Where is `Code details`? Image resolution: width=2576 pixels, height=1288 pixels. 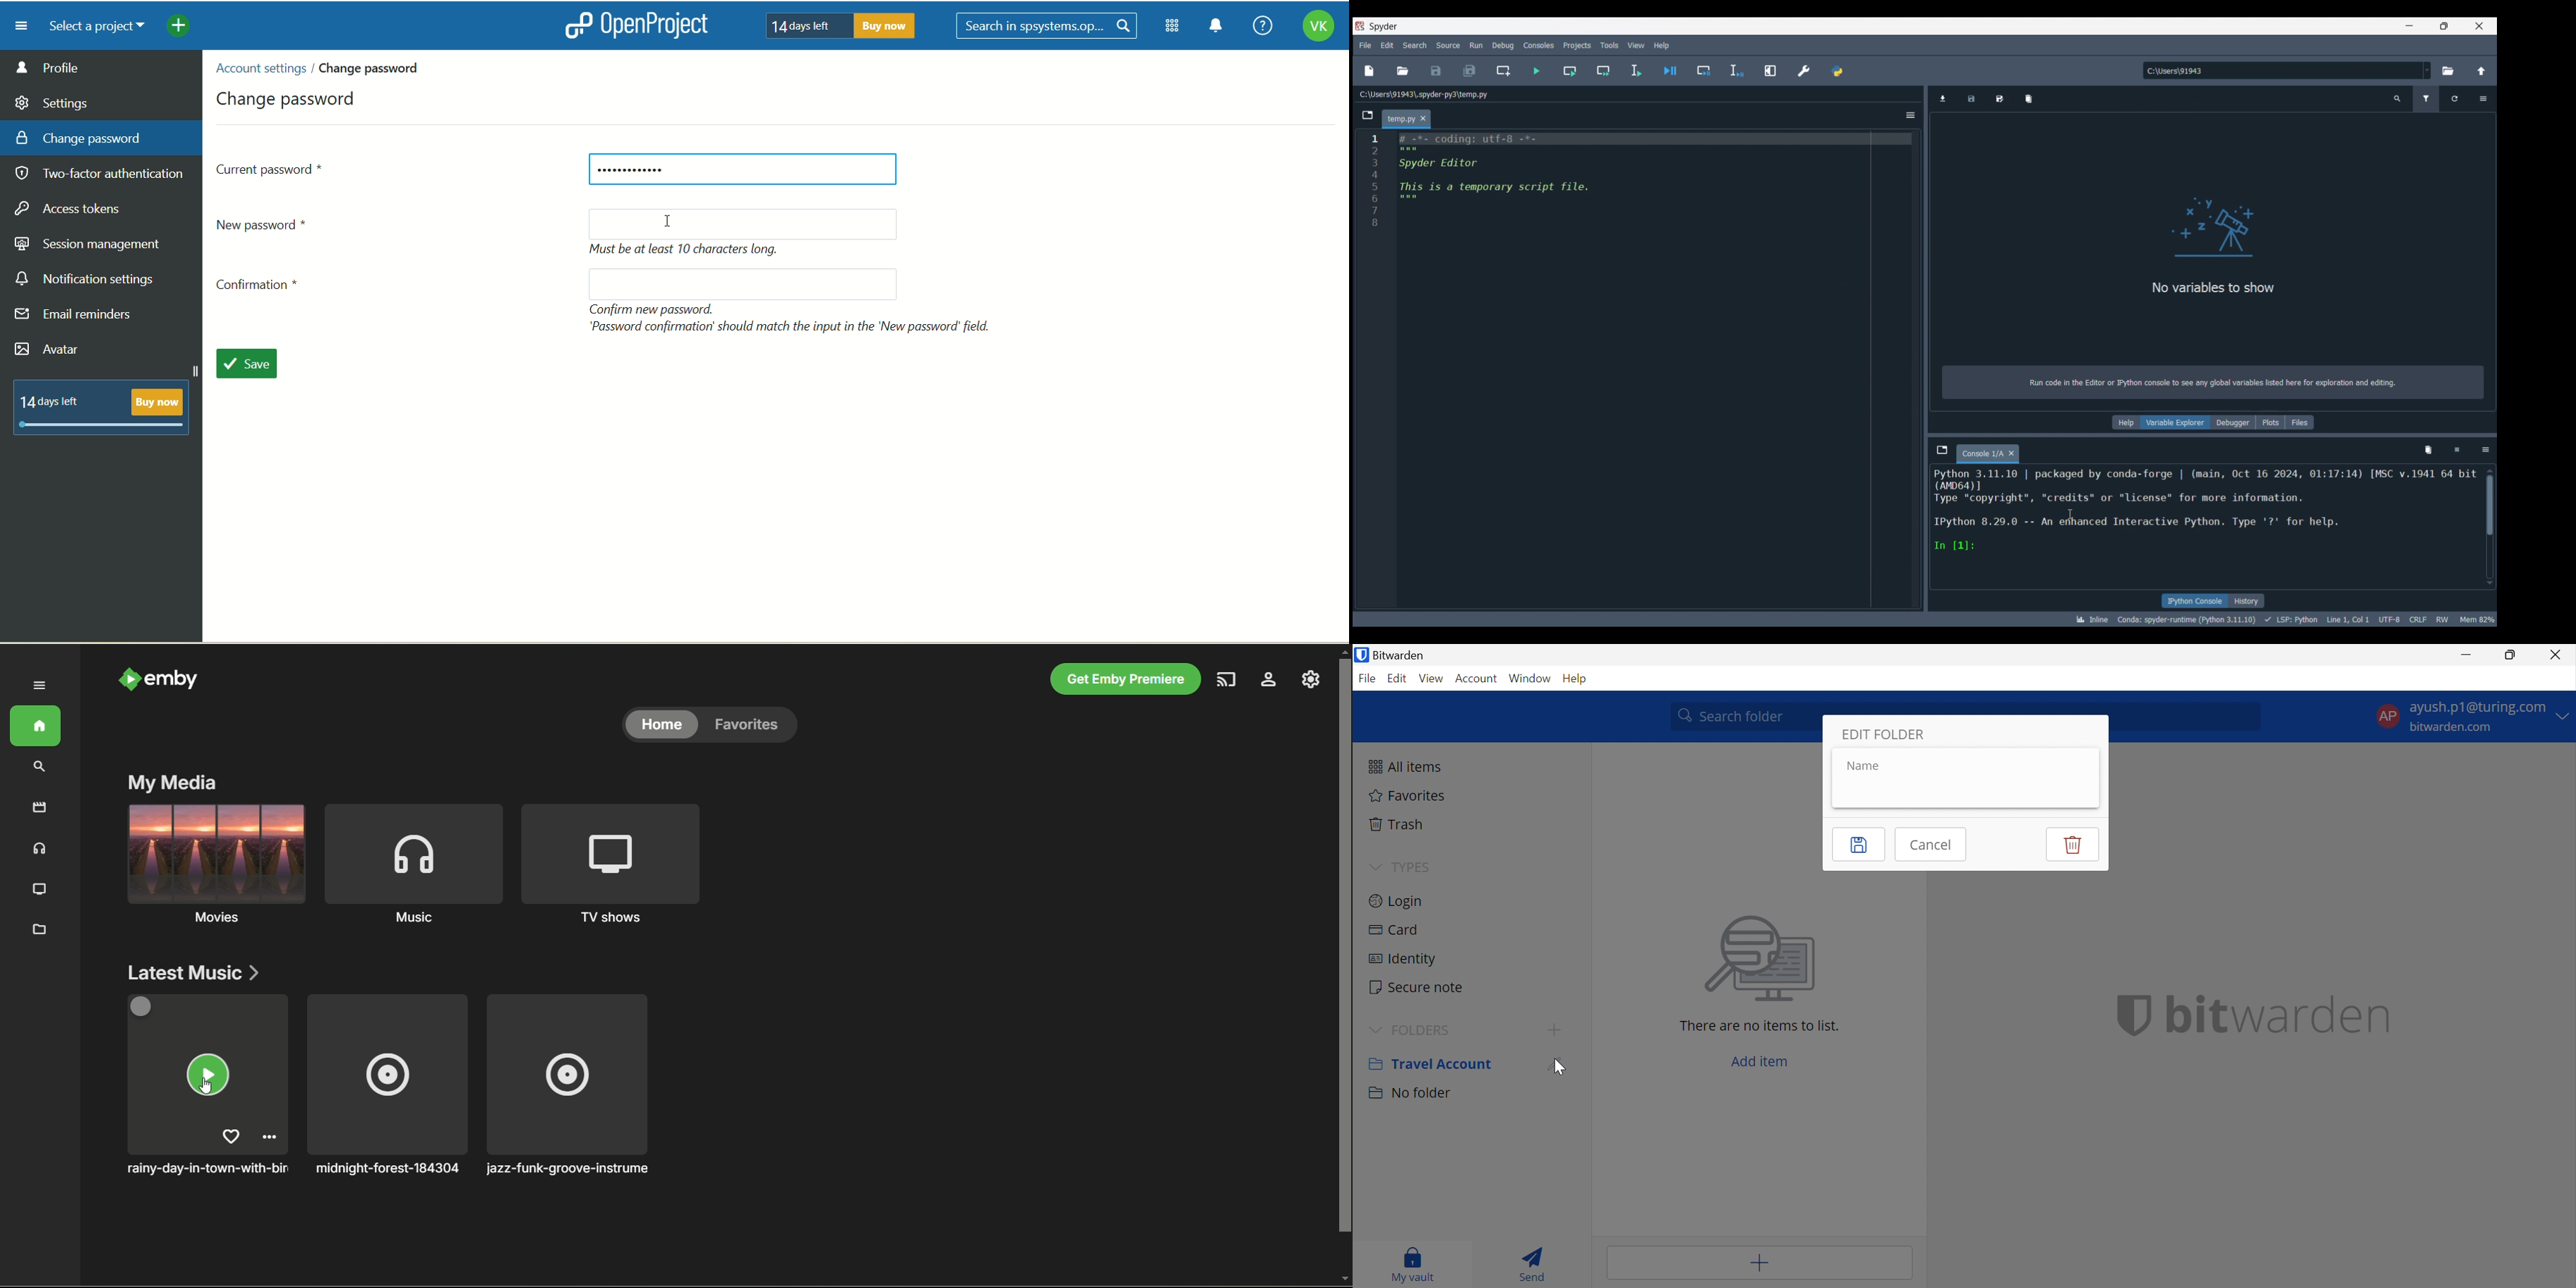 Code details is located at coordinates (2207, 509).